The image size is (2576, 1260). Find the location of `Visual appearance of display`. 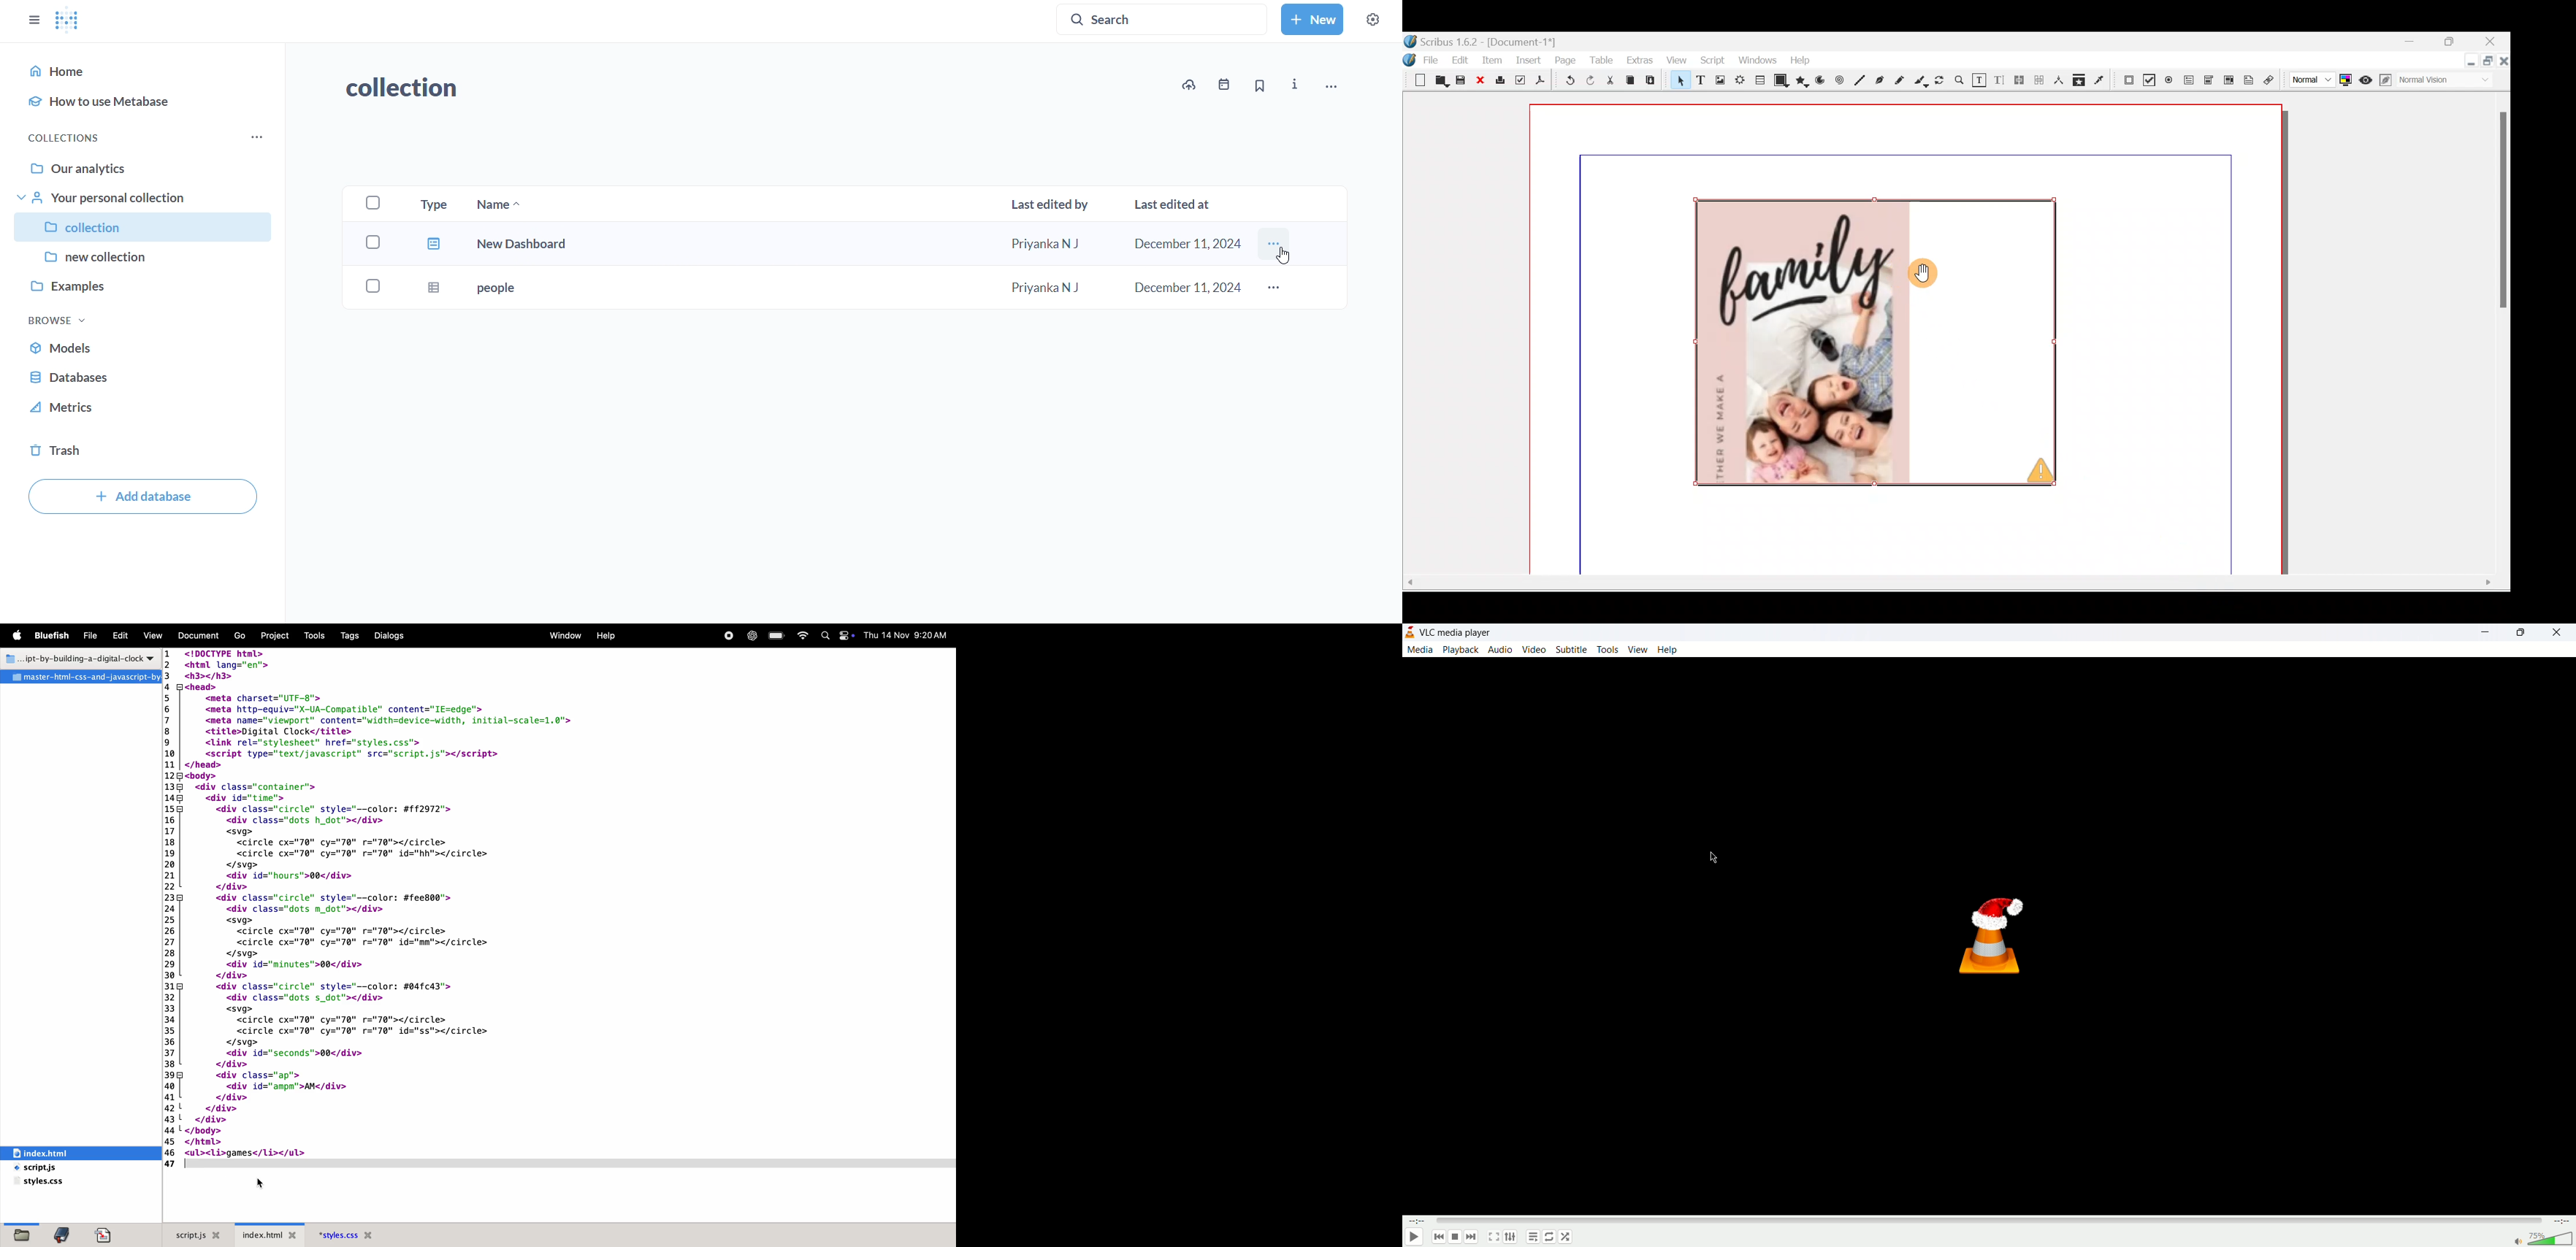

Visual appearance of display is located at coordinates (2450, 81).